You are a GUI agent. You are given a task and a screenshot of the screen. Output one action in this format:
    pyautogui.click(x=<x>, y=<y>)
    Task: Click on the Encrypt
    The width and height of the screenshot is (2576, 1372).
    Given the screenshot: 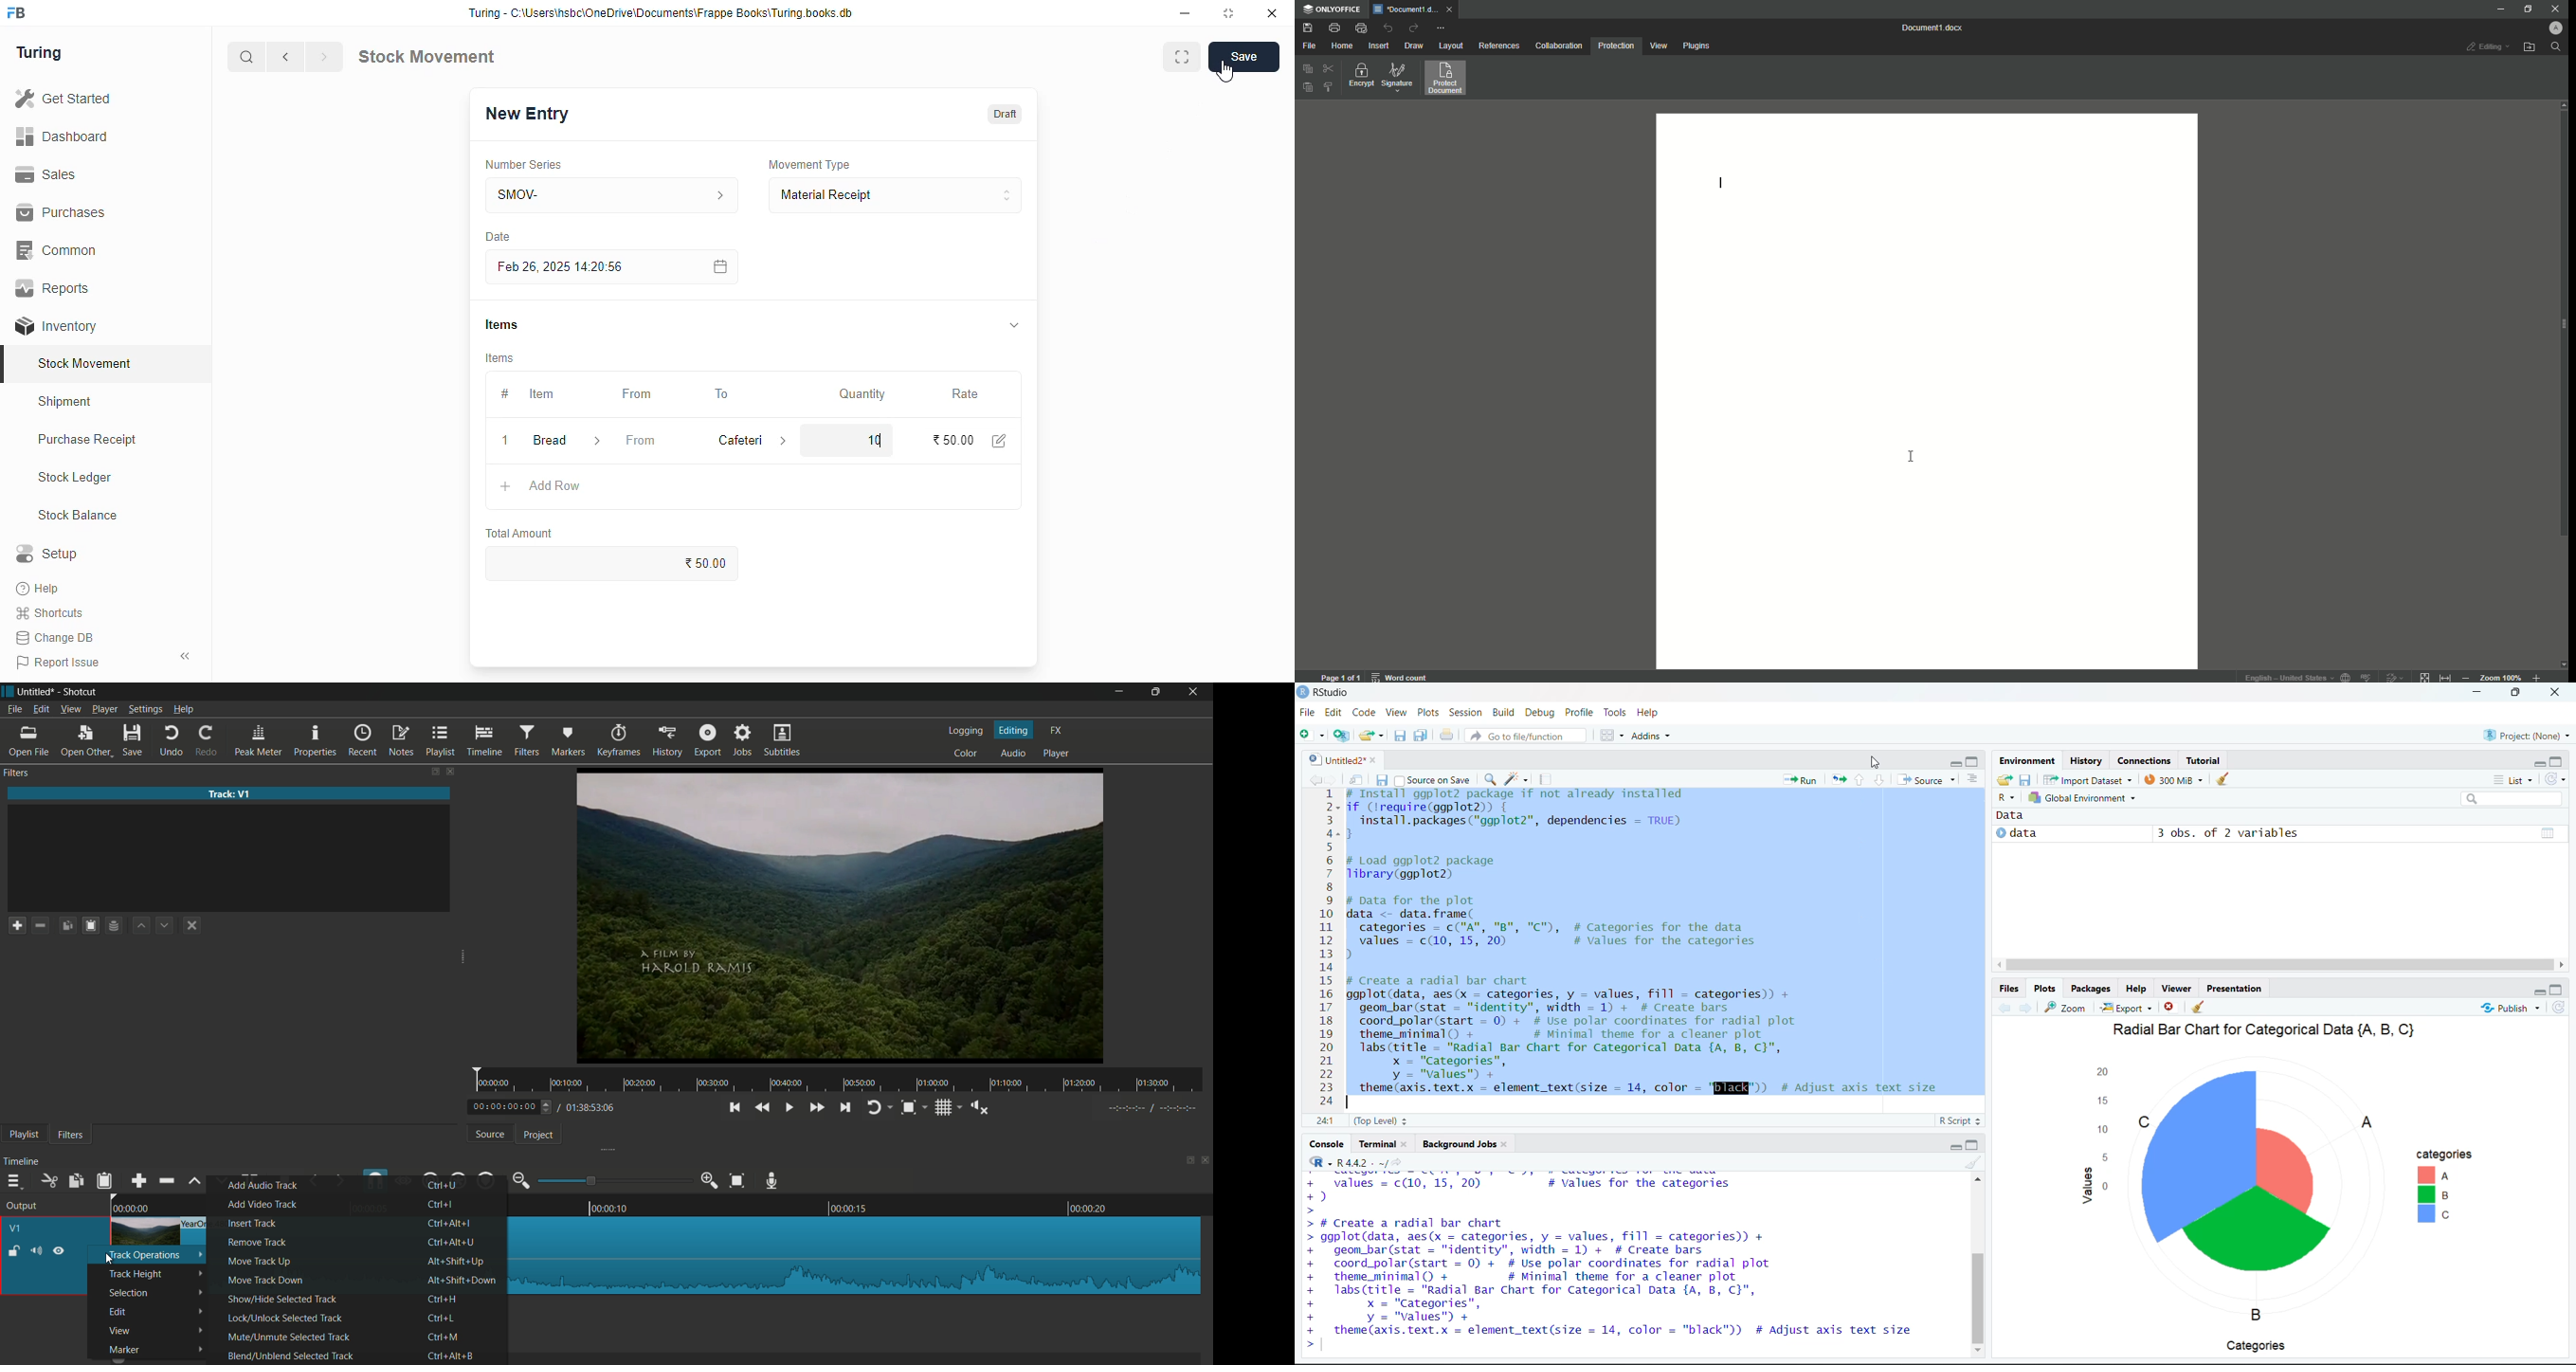 What is the action you would take?
    pyautogui.click(x=1359, y=76)
    